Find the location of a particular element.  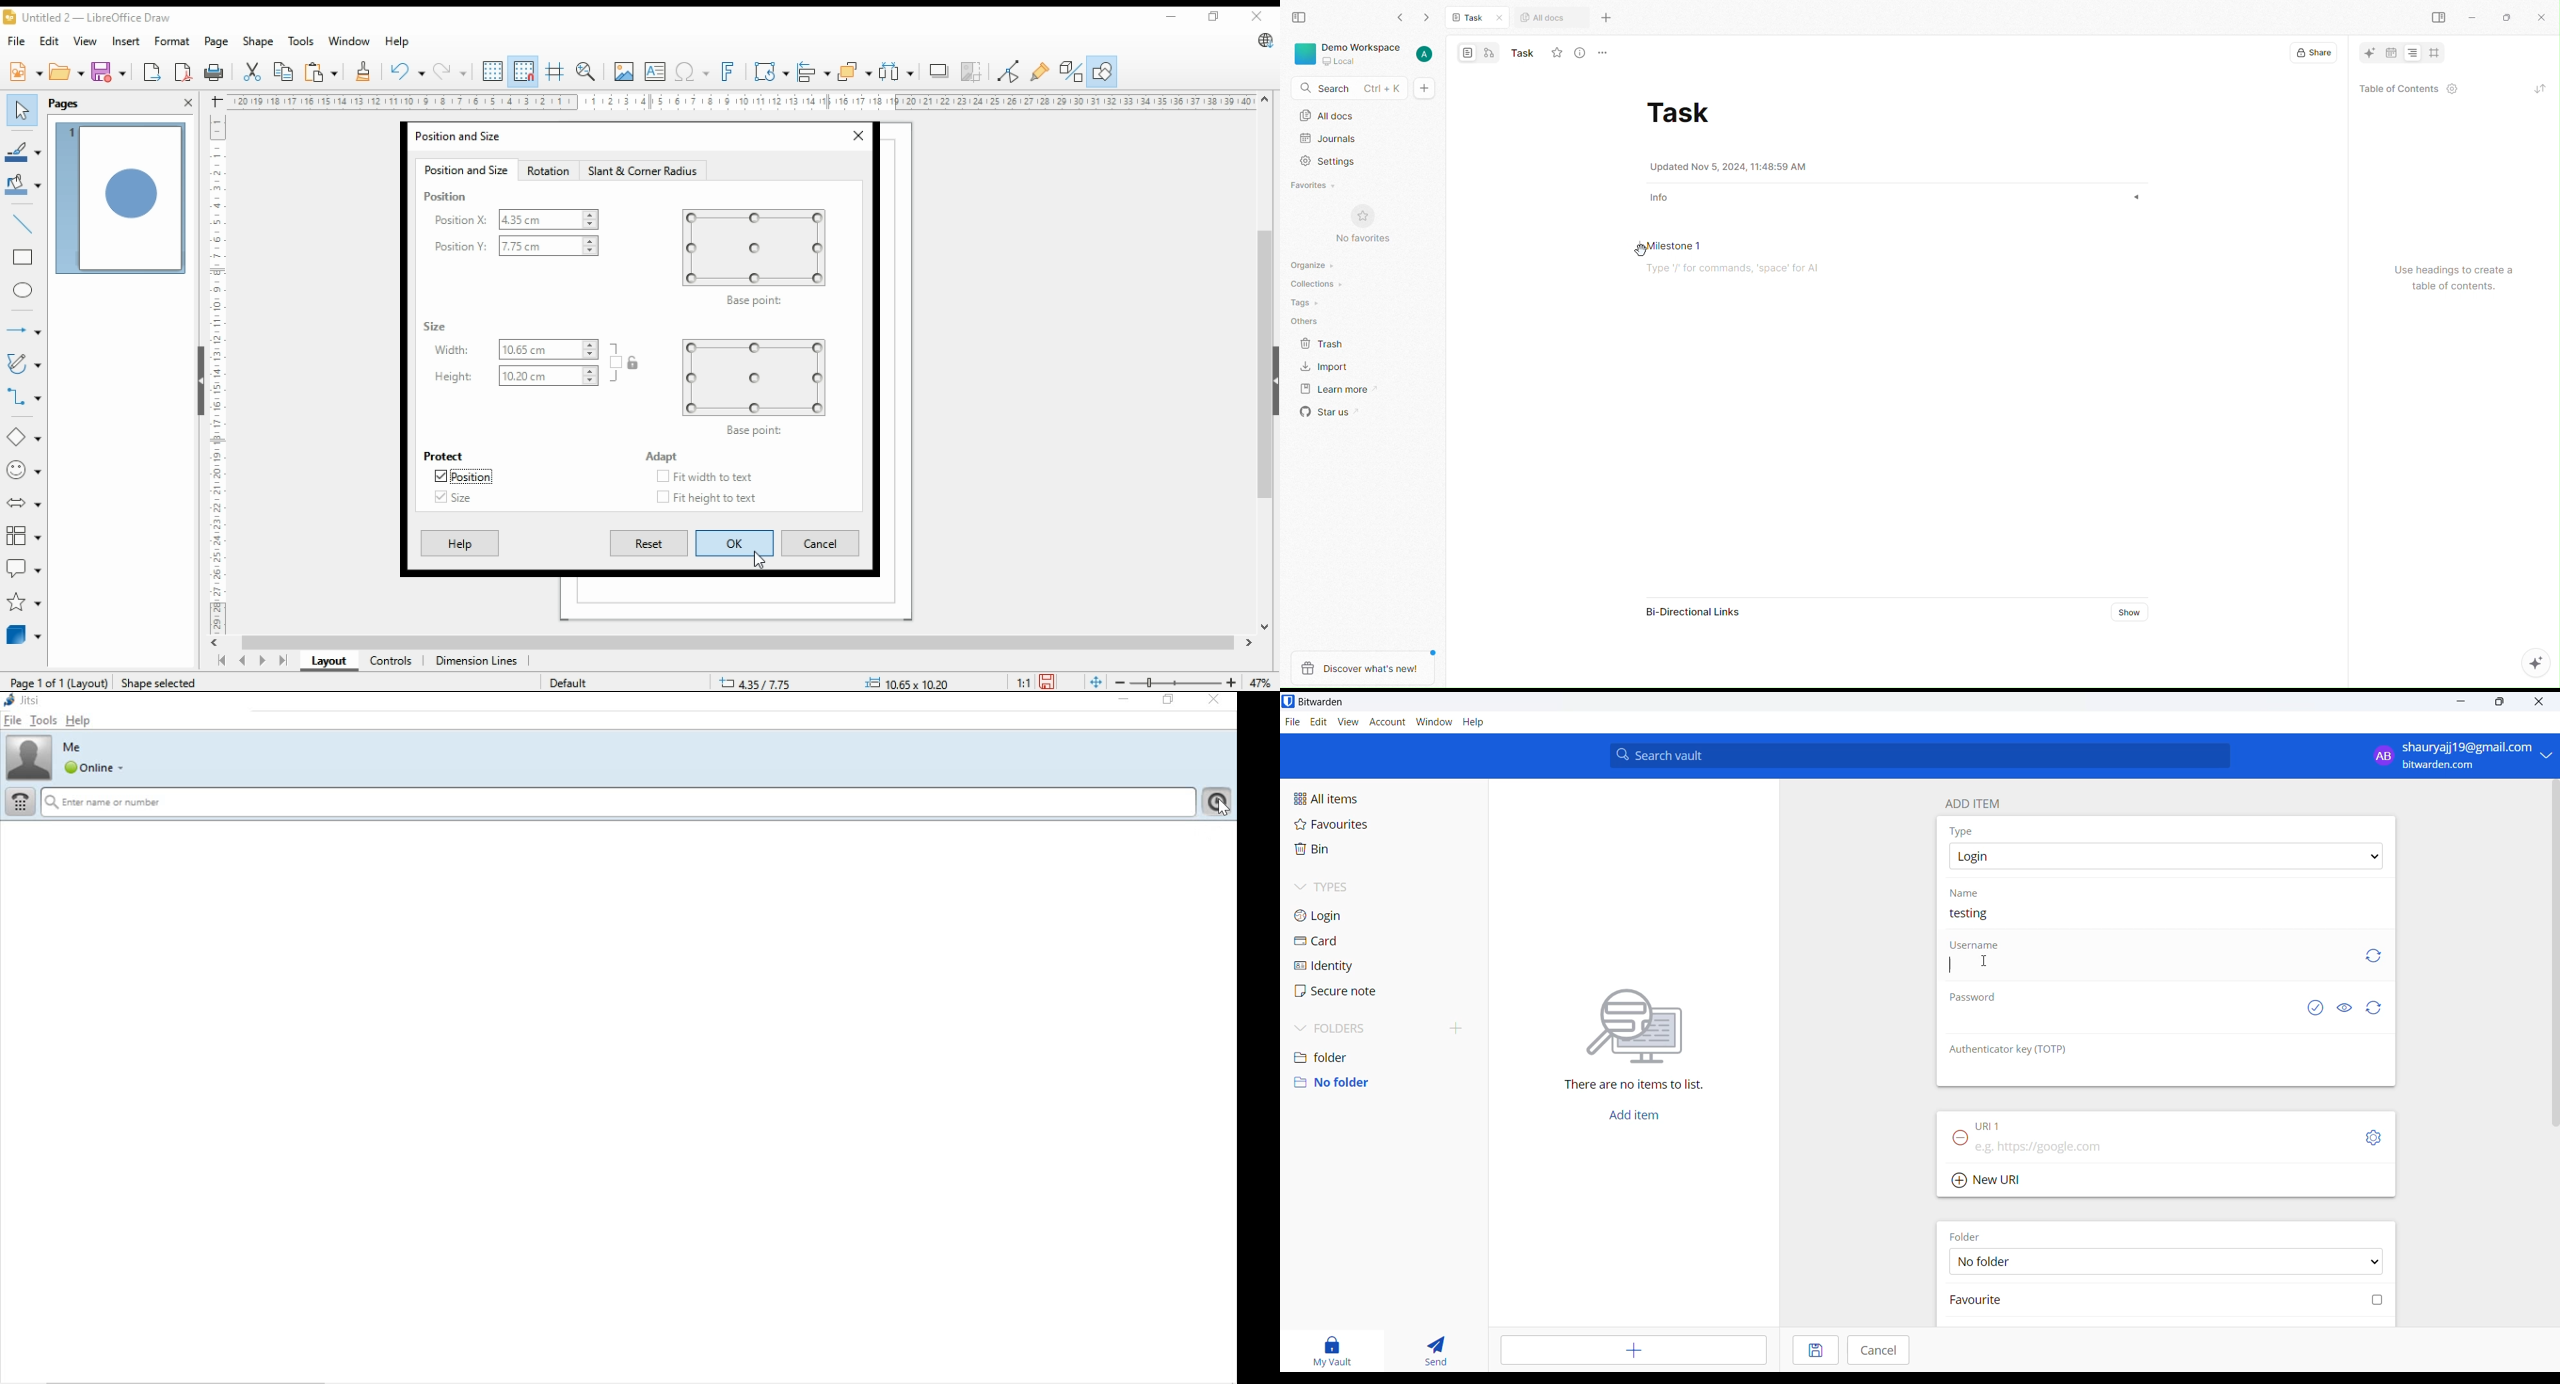

insert text box is located at coordinates (654, 72).